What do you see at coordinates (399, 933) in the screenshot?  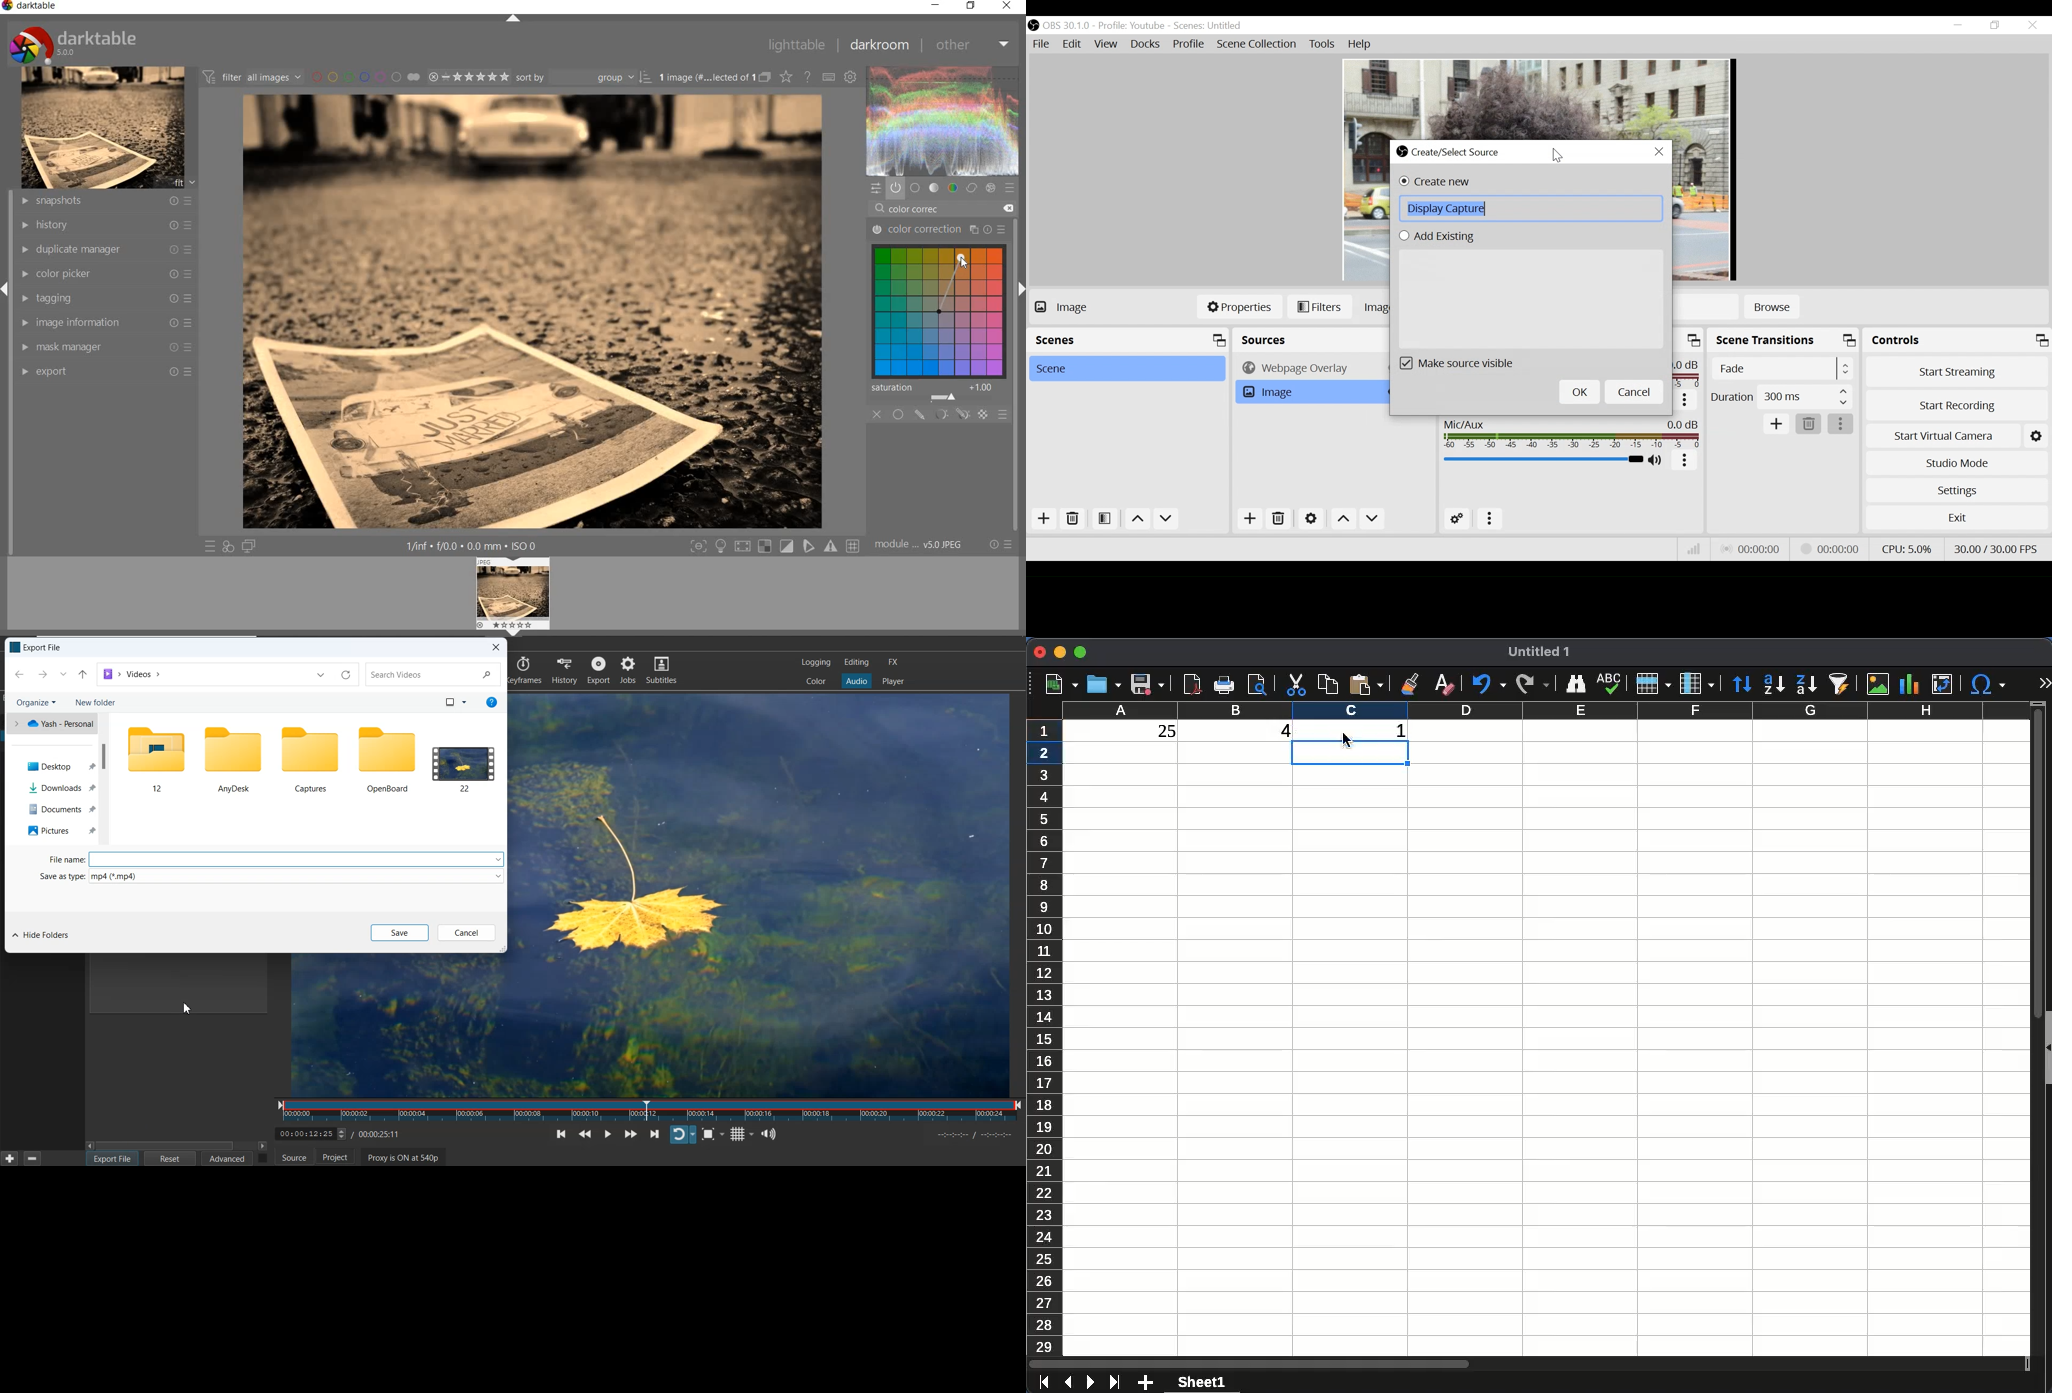 I see `Save` at bounding box center [399, 933].